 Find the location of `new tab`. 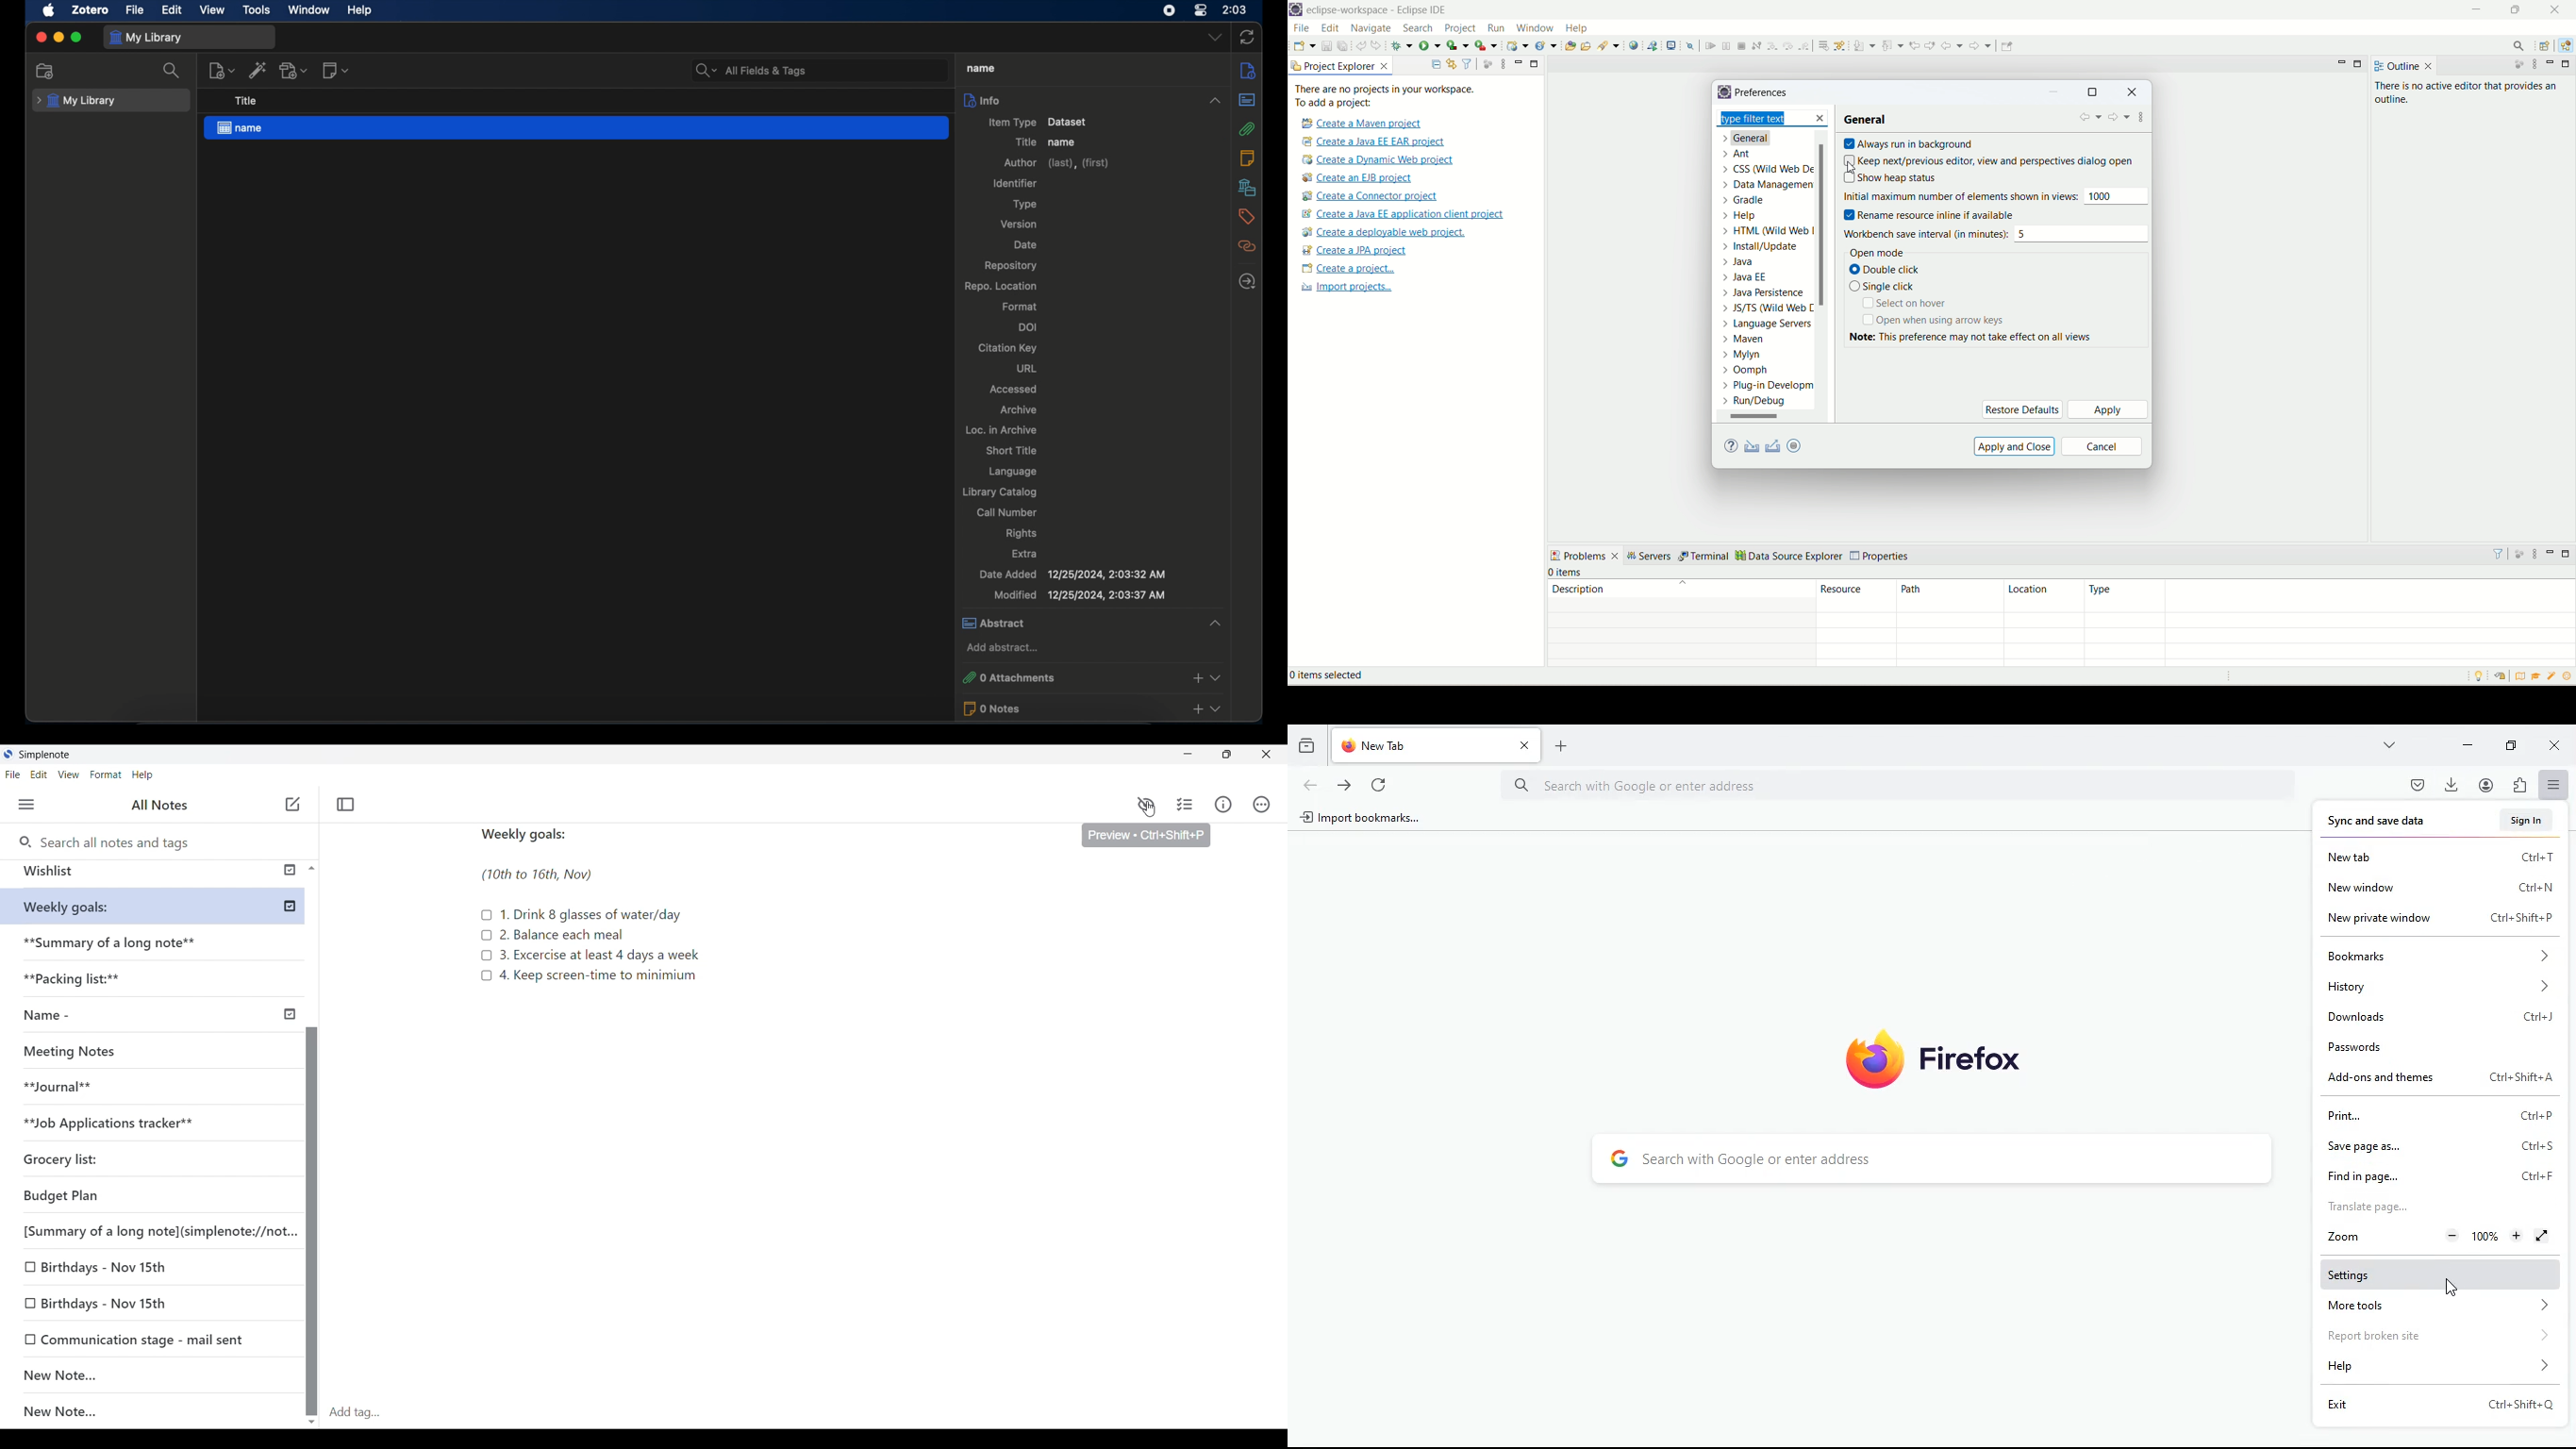

new tab is located at coordinates (2435, 859).